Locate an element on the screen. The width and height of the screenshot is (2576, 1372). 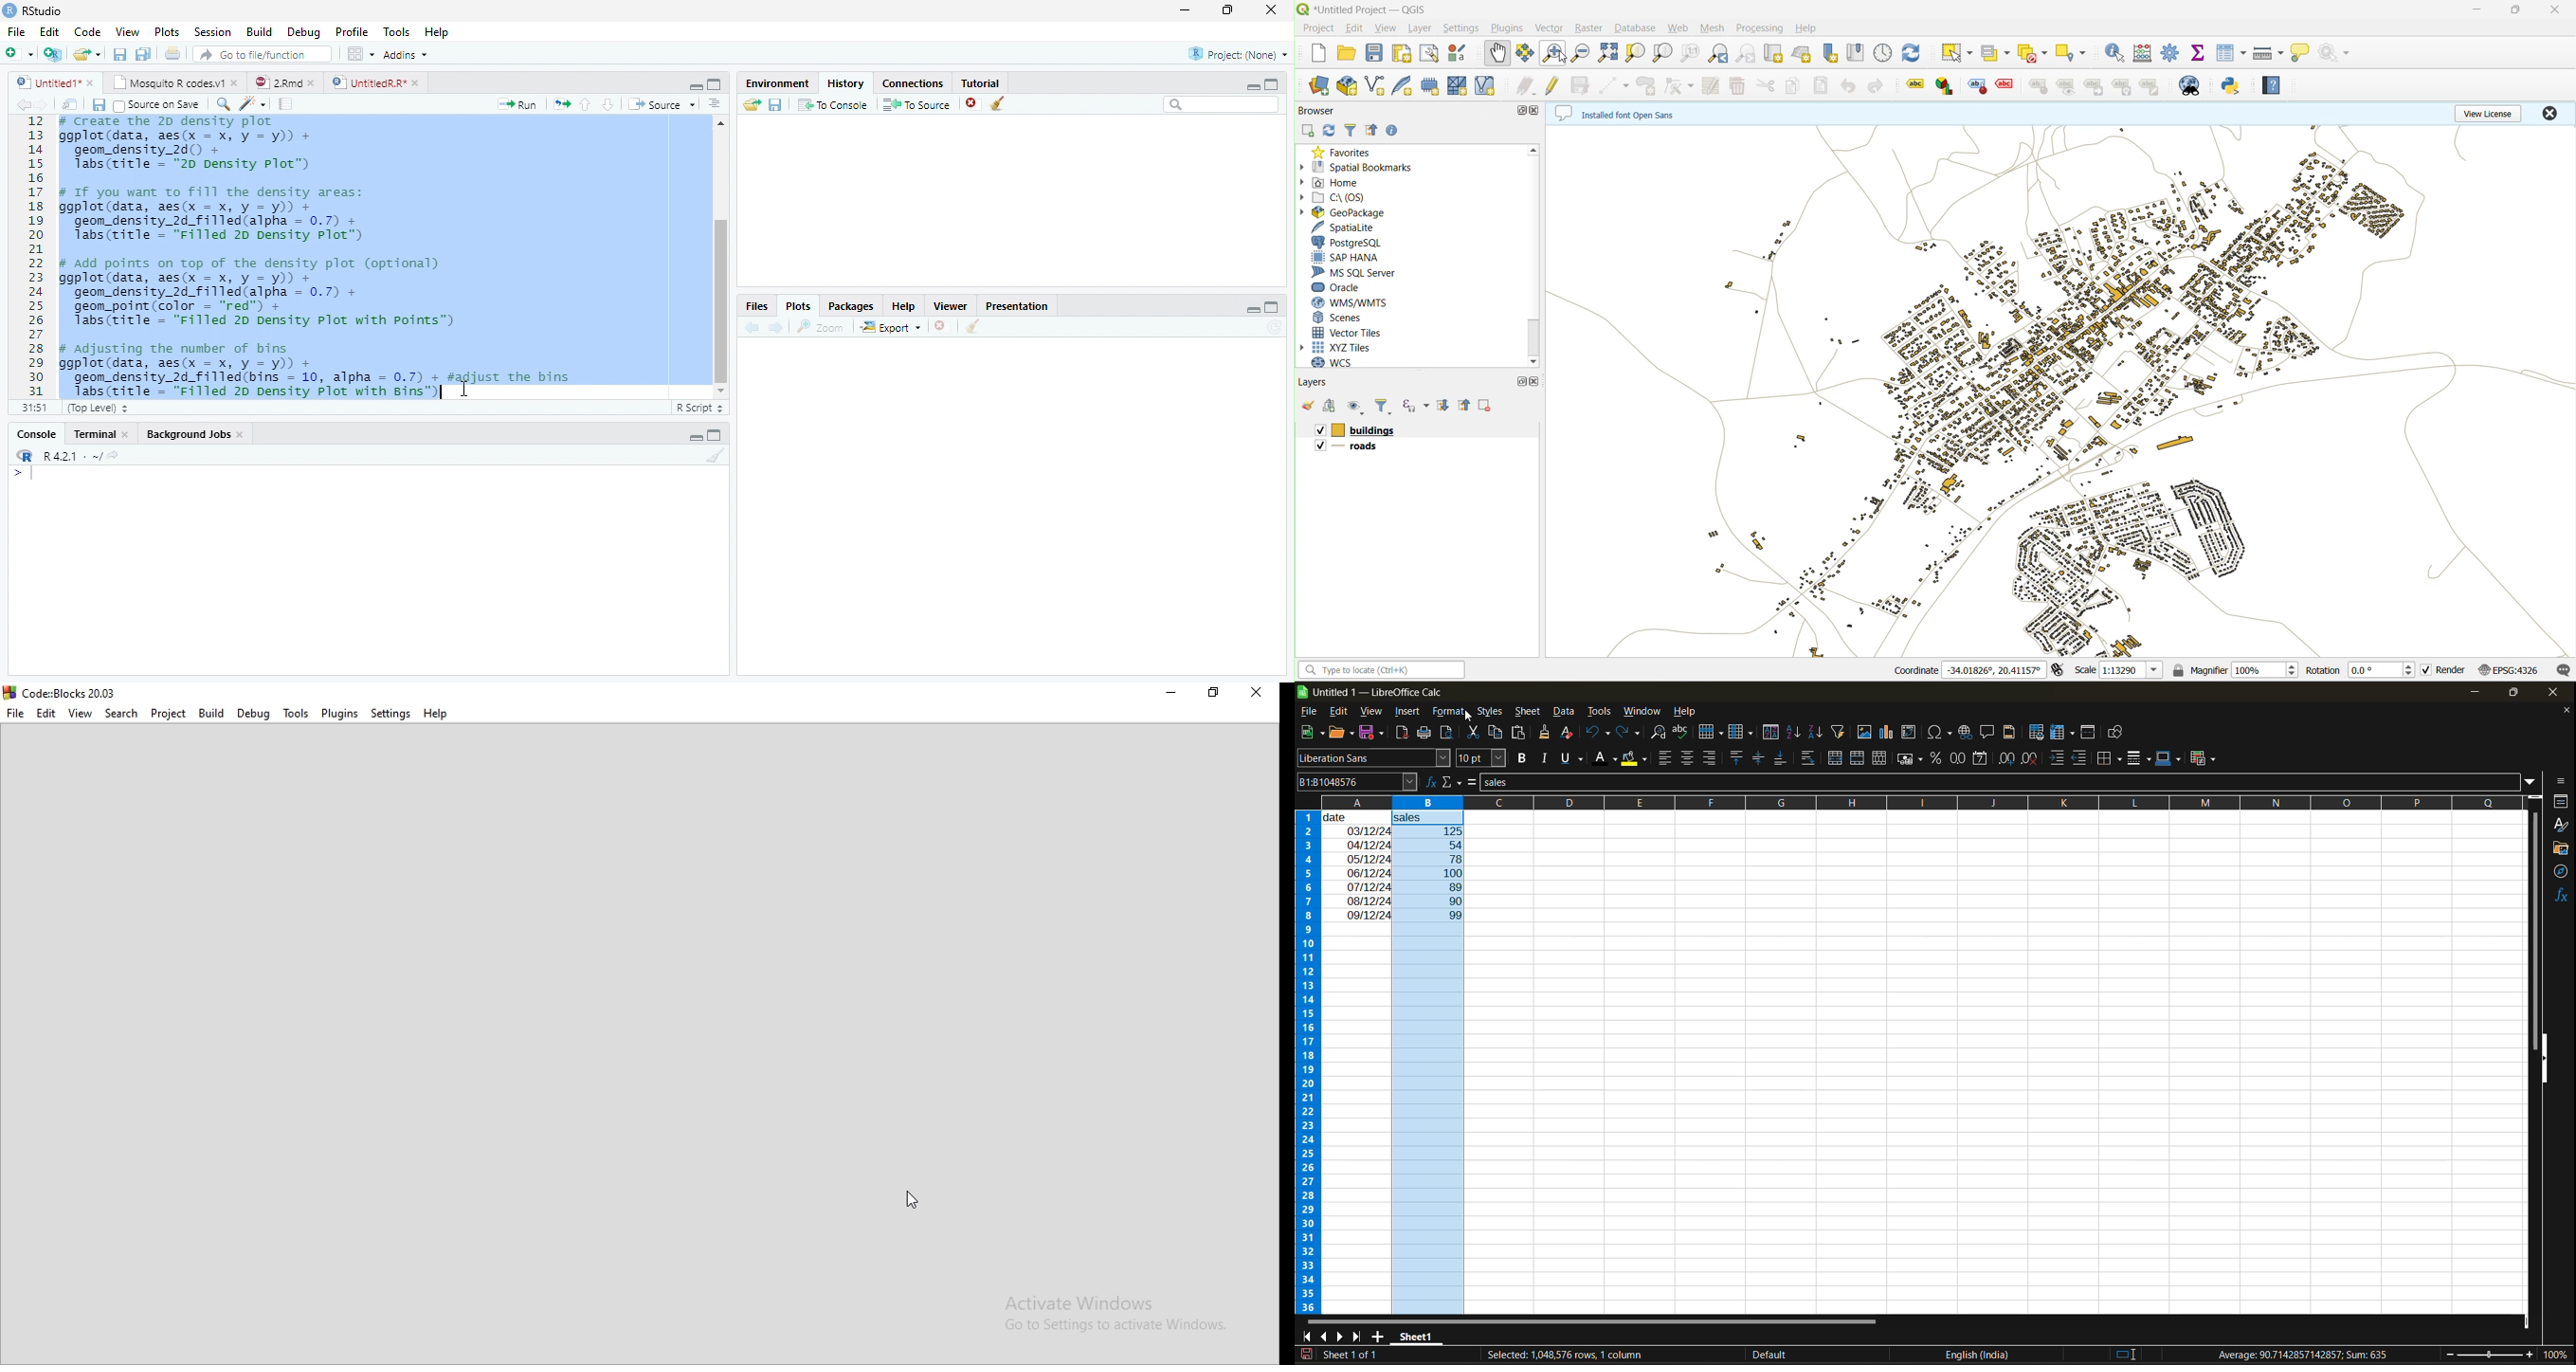
decrease indent is located at coordinates (2082, 758).